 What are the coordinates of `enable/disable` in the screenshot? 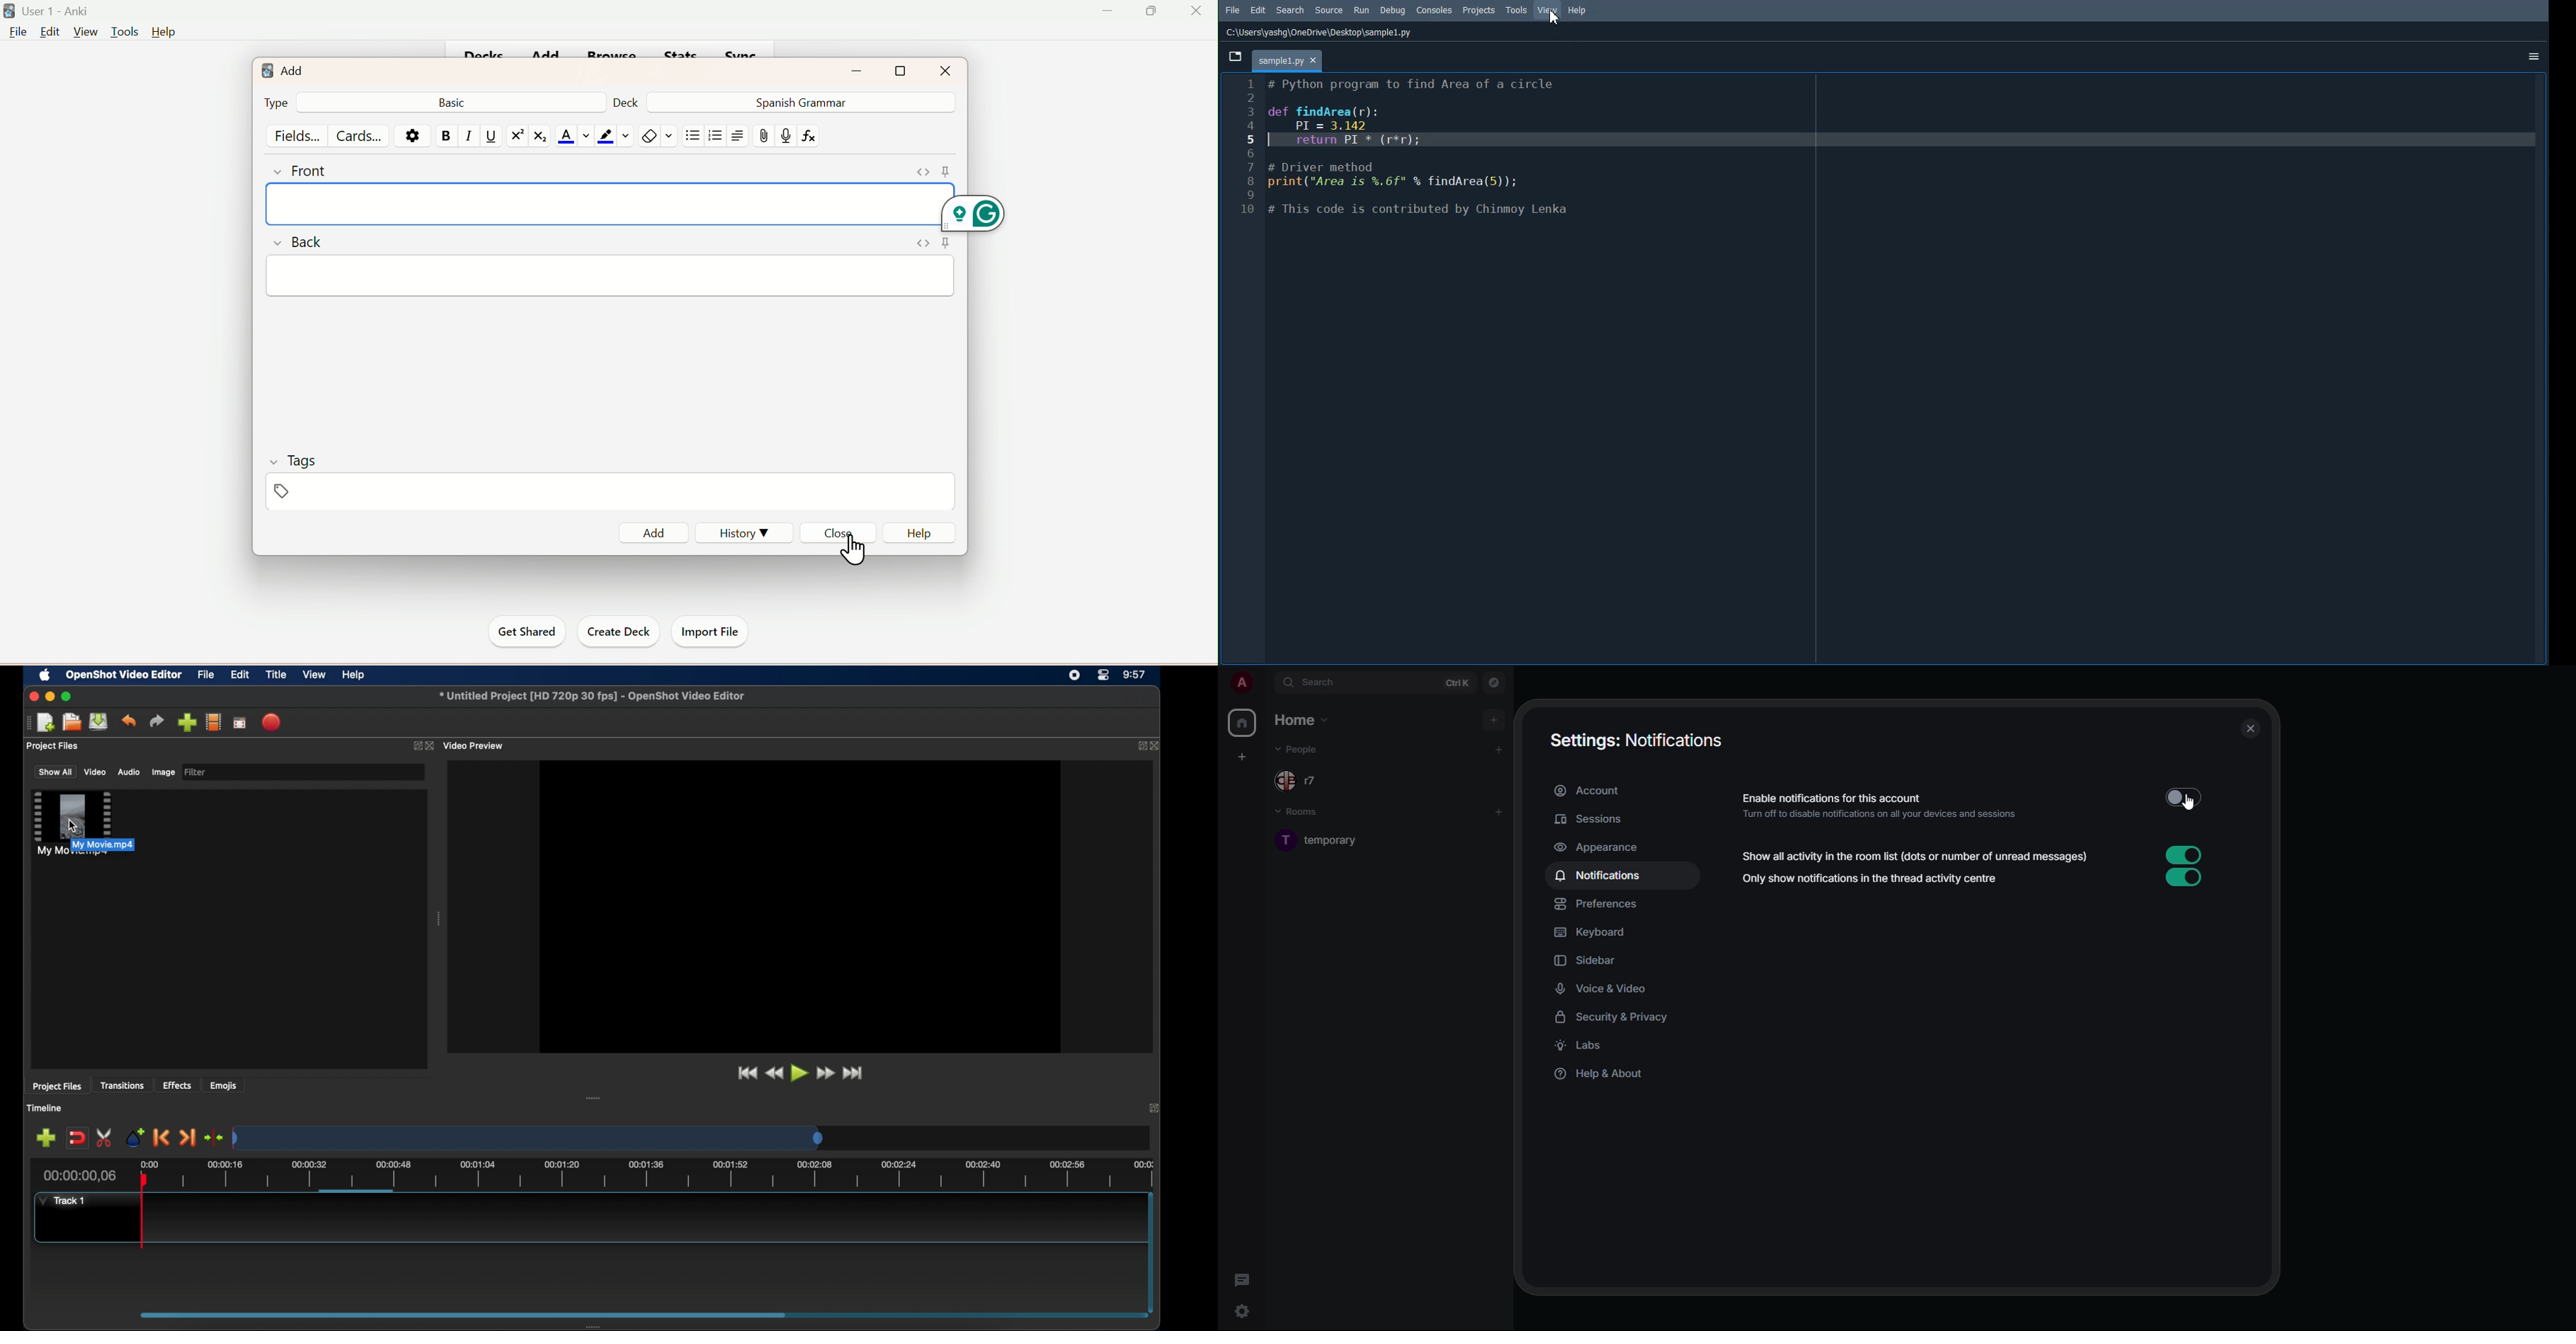 It's located at (2183, 878).